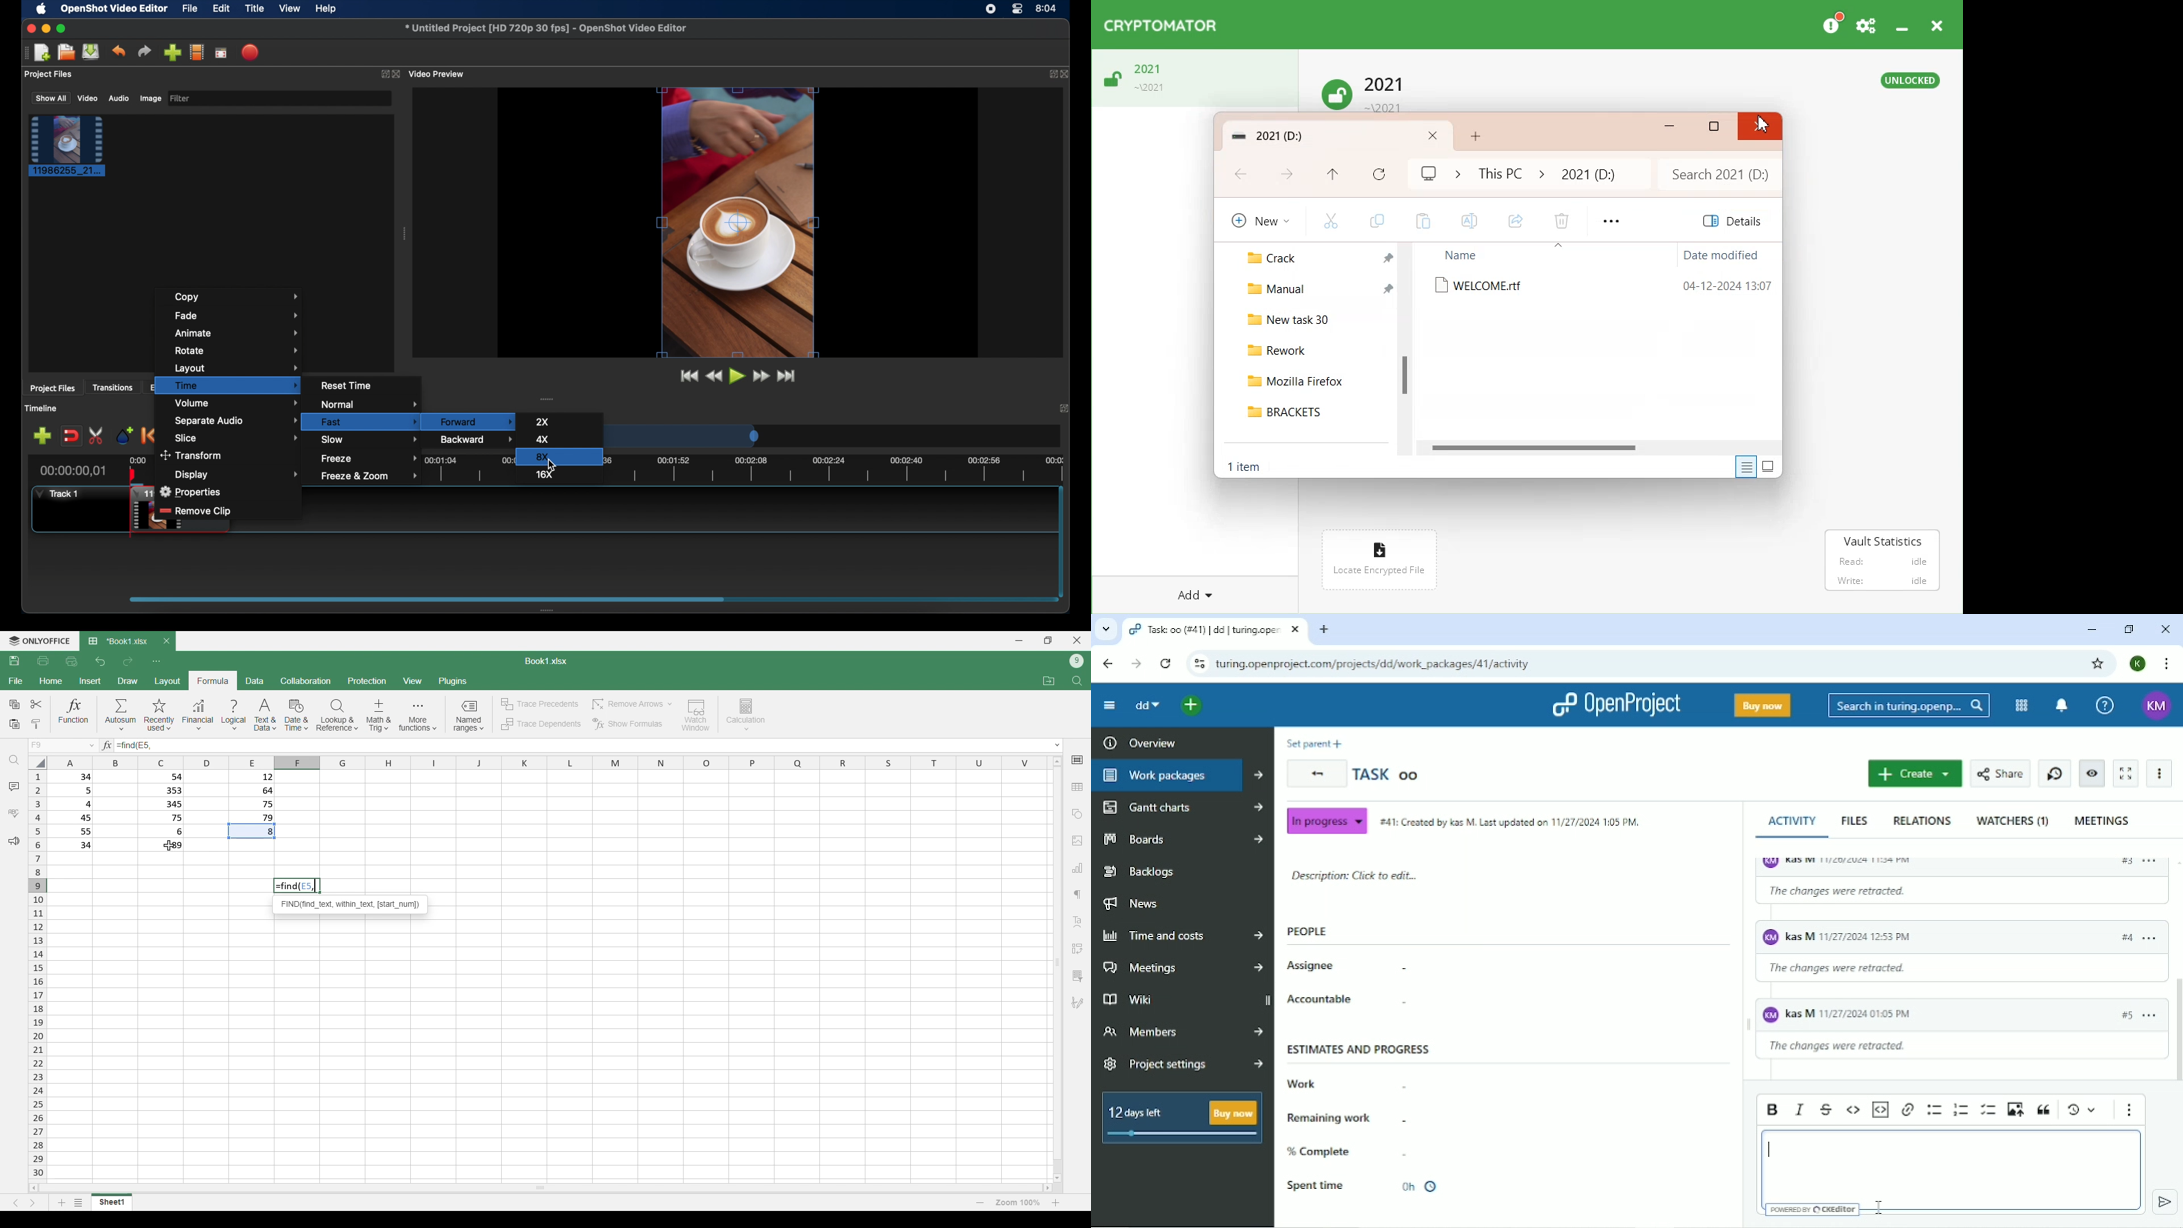  I want to click on Cut, so click(36, 704).